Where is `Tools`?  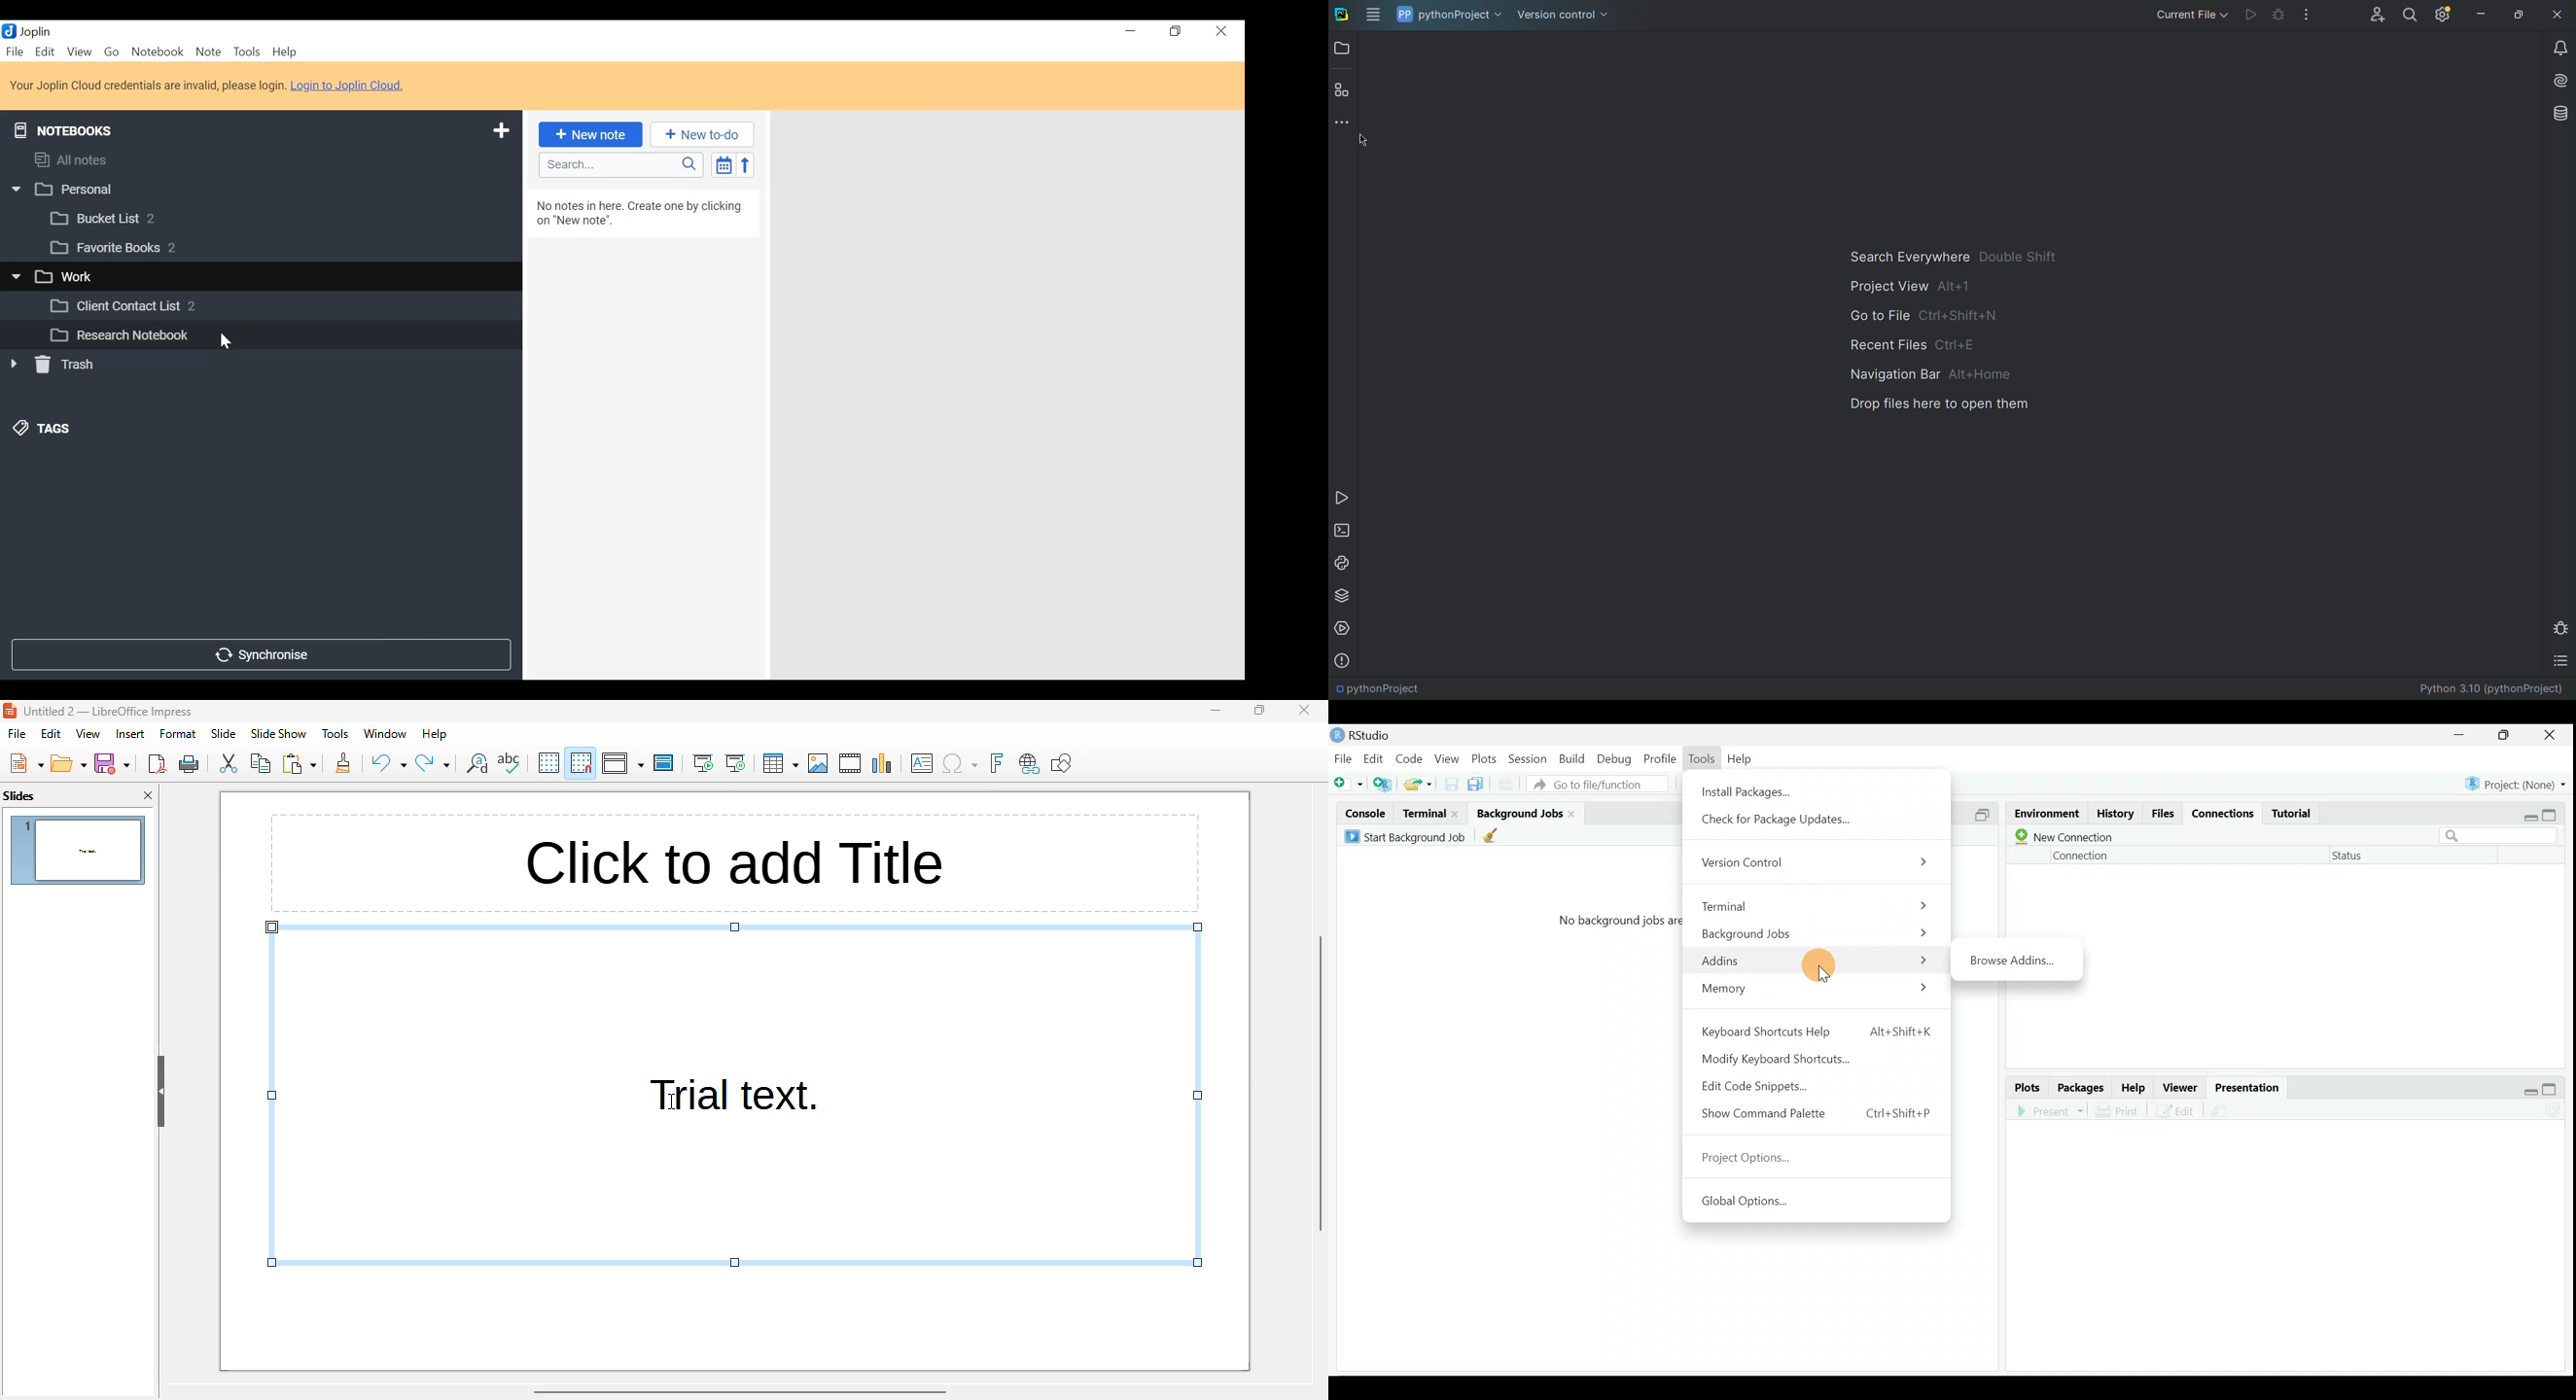
Tools is located at coordinates (246, 52).